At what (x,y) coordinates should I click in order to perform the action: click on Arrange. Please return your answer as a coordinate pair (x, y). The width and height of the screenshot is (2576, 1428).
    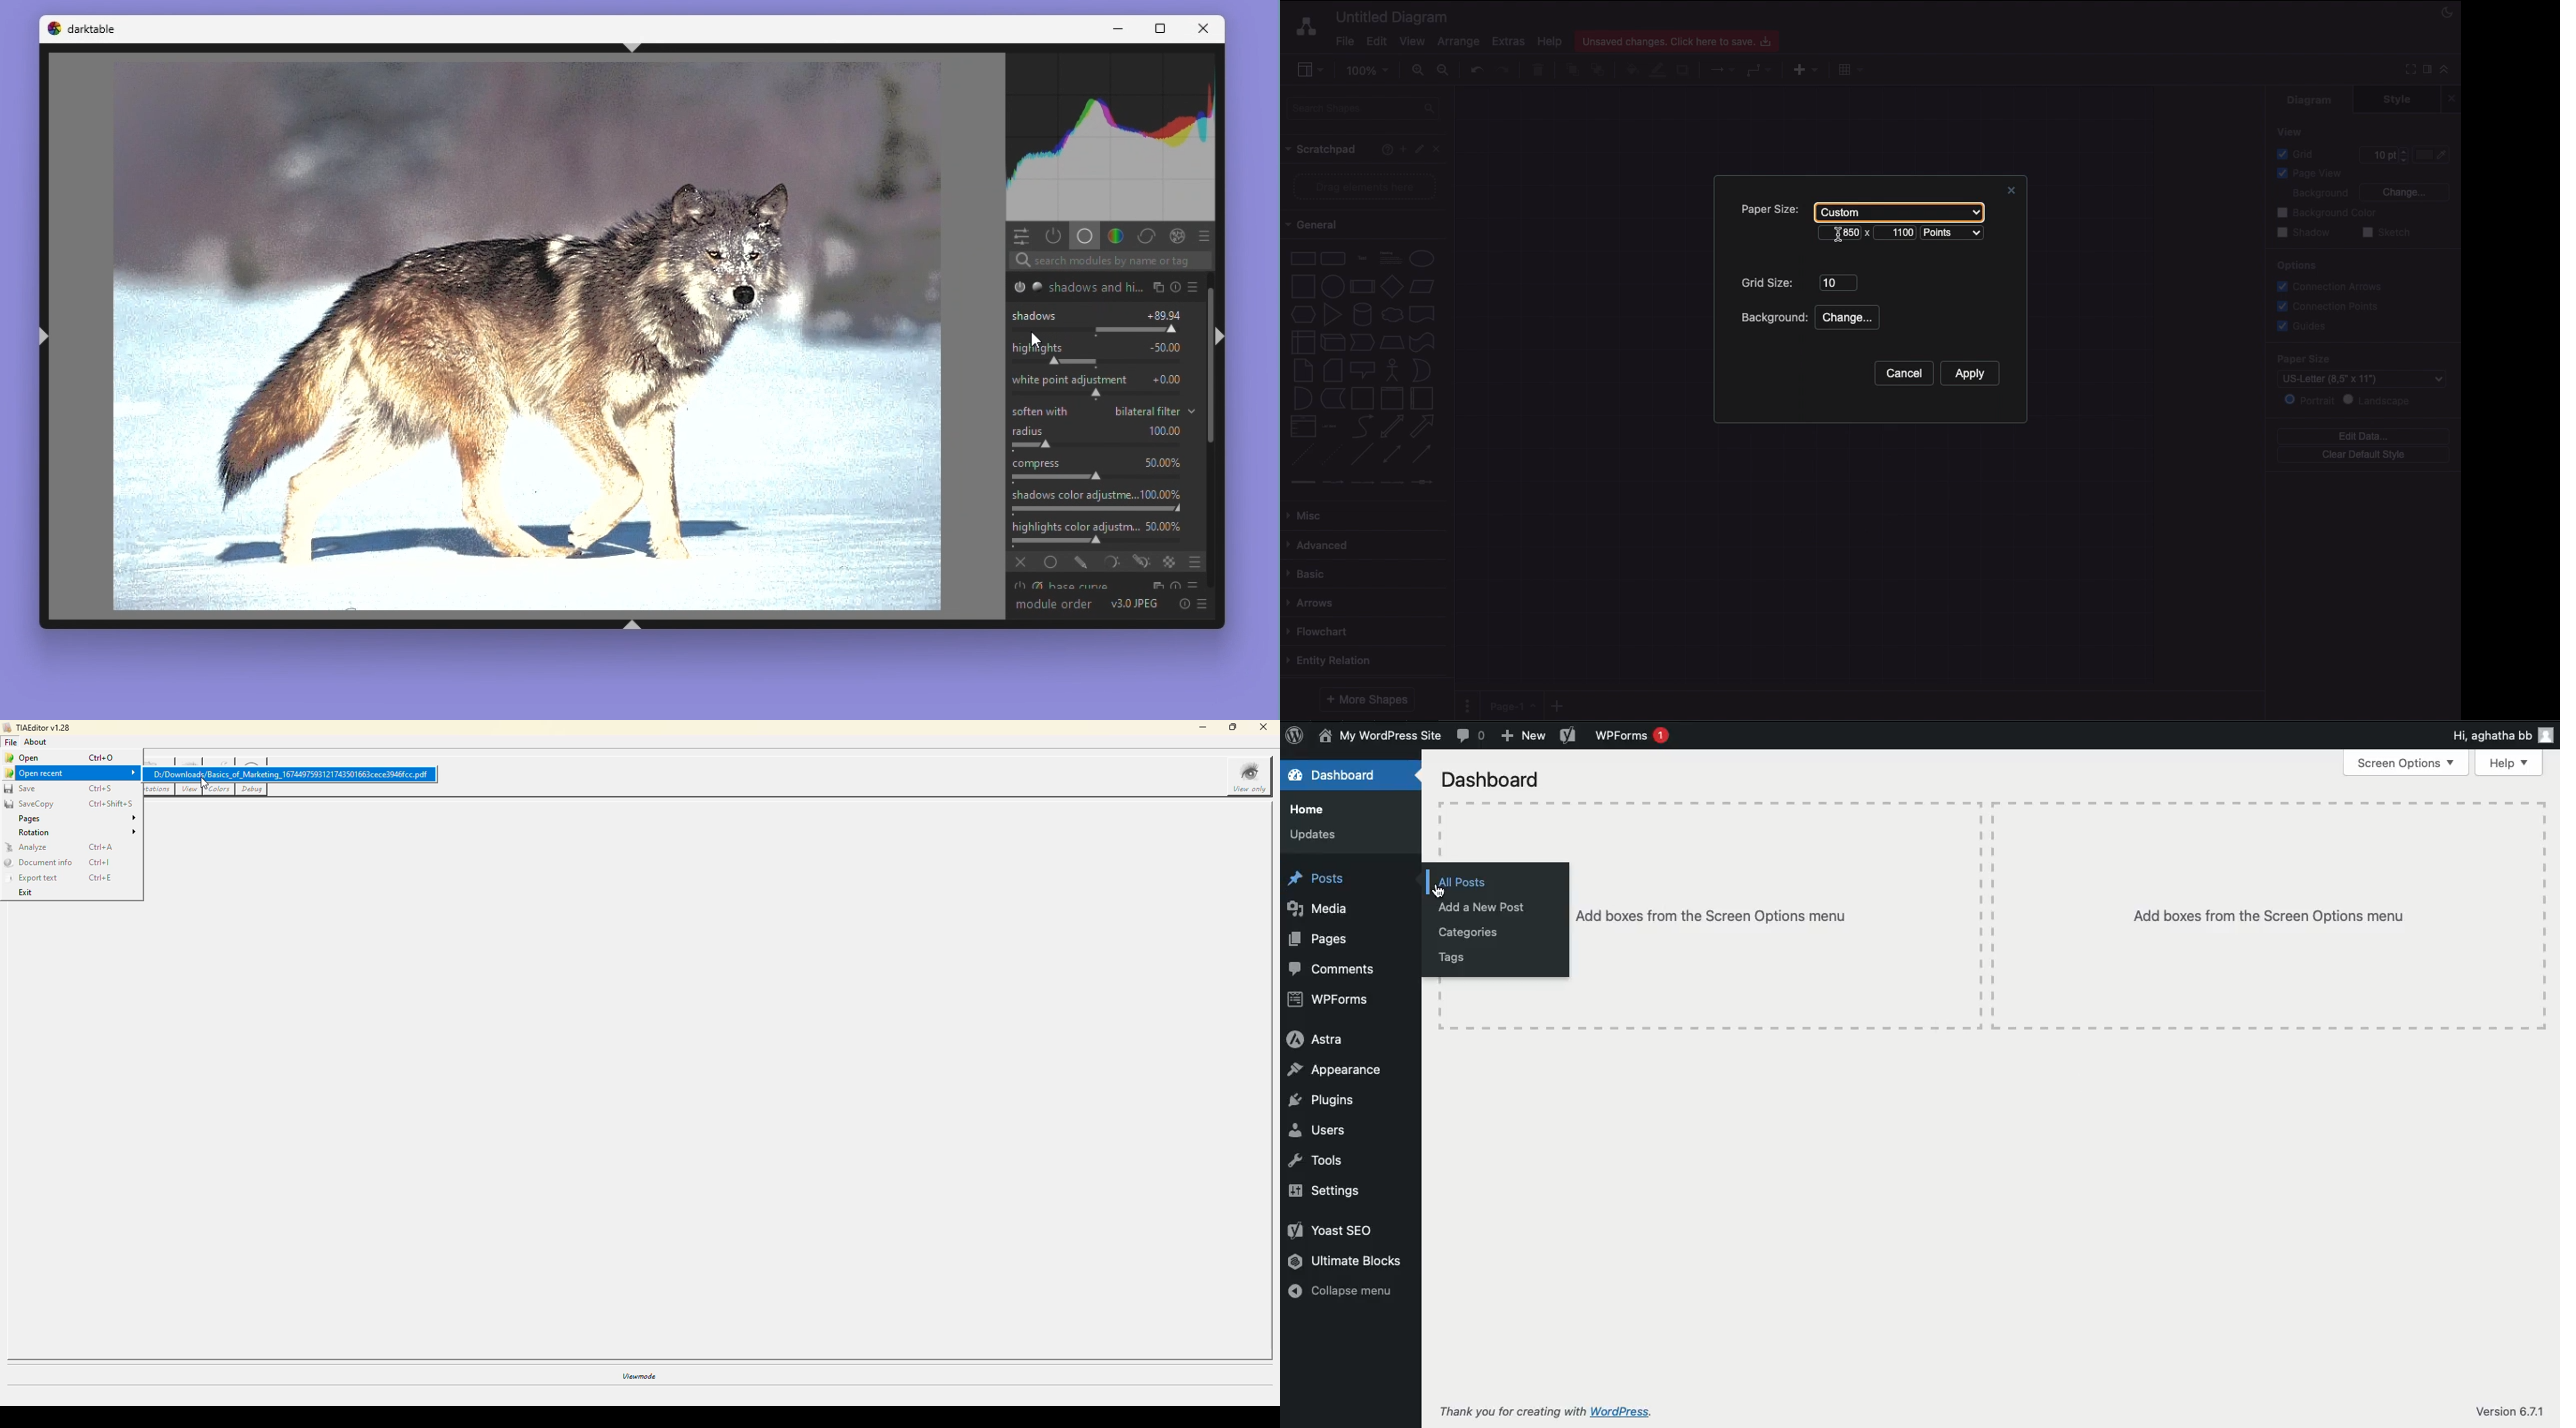
    Looking at the image, I should click on (1459, 42).